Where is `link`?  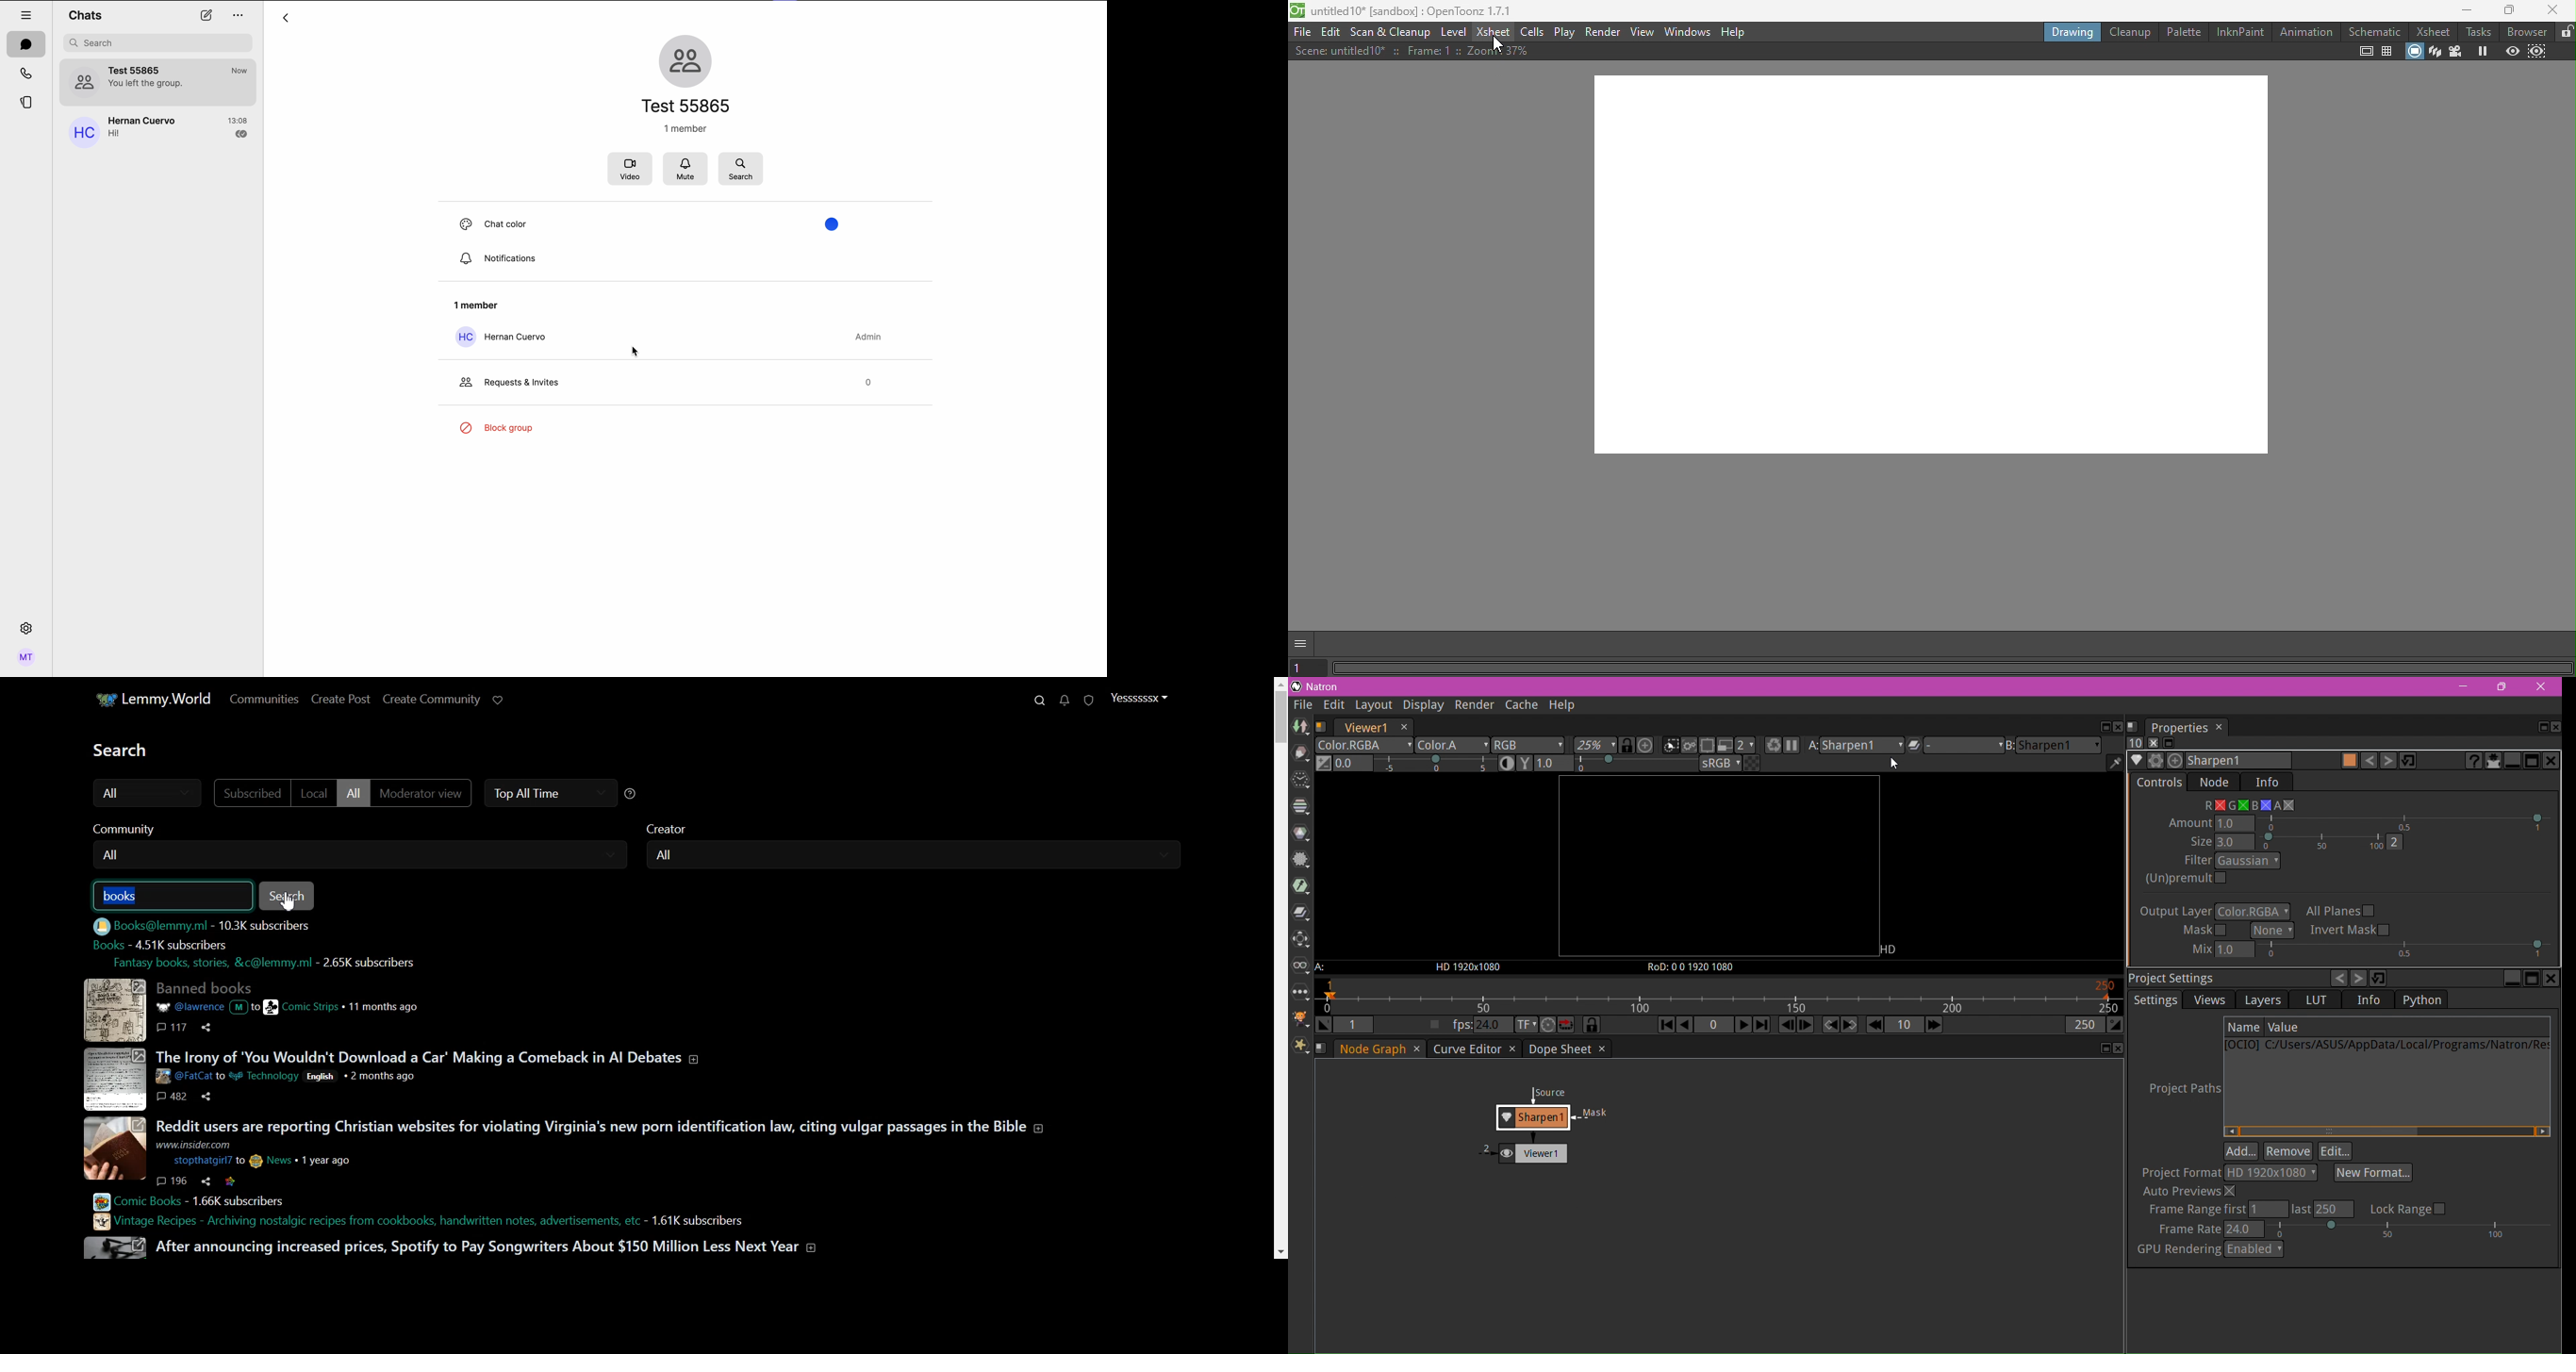 link is located at coordinates (231, 1182).